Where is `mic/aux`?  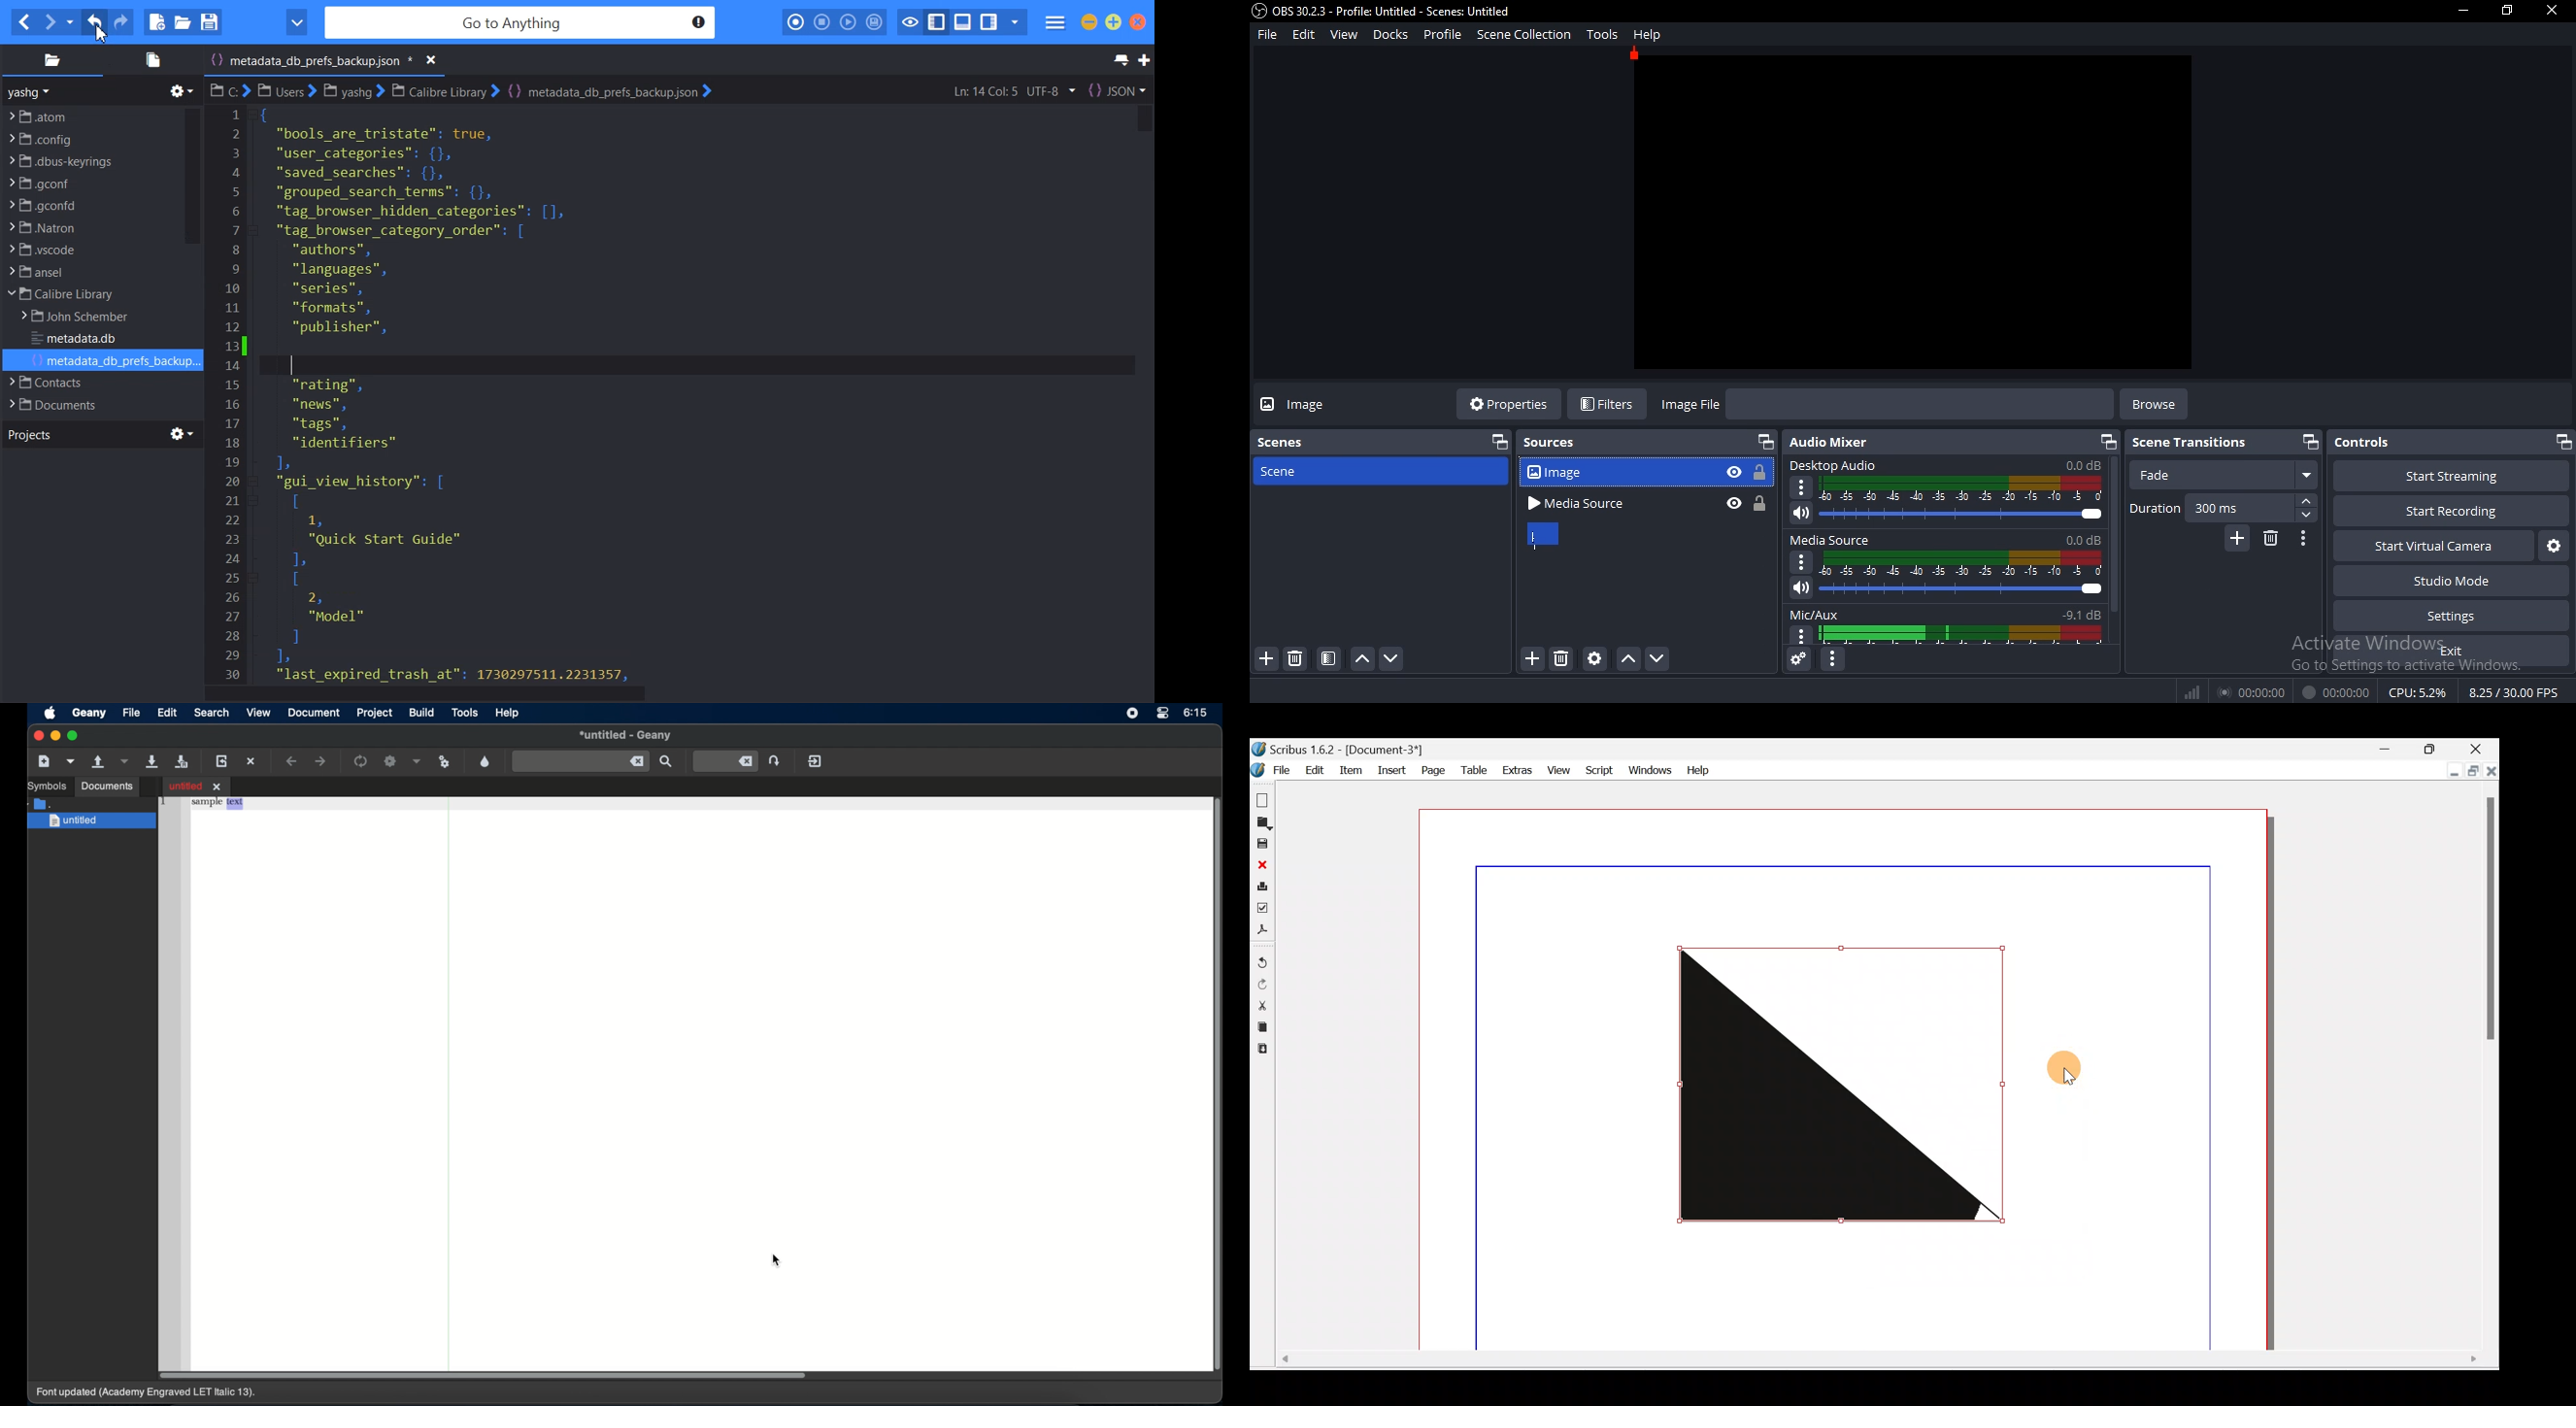 mic/aux is located at coordinates (1946, 613).